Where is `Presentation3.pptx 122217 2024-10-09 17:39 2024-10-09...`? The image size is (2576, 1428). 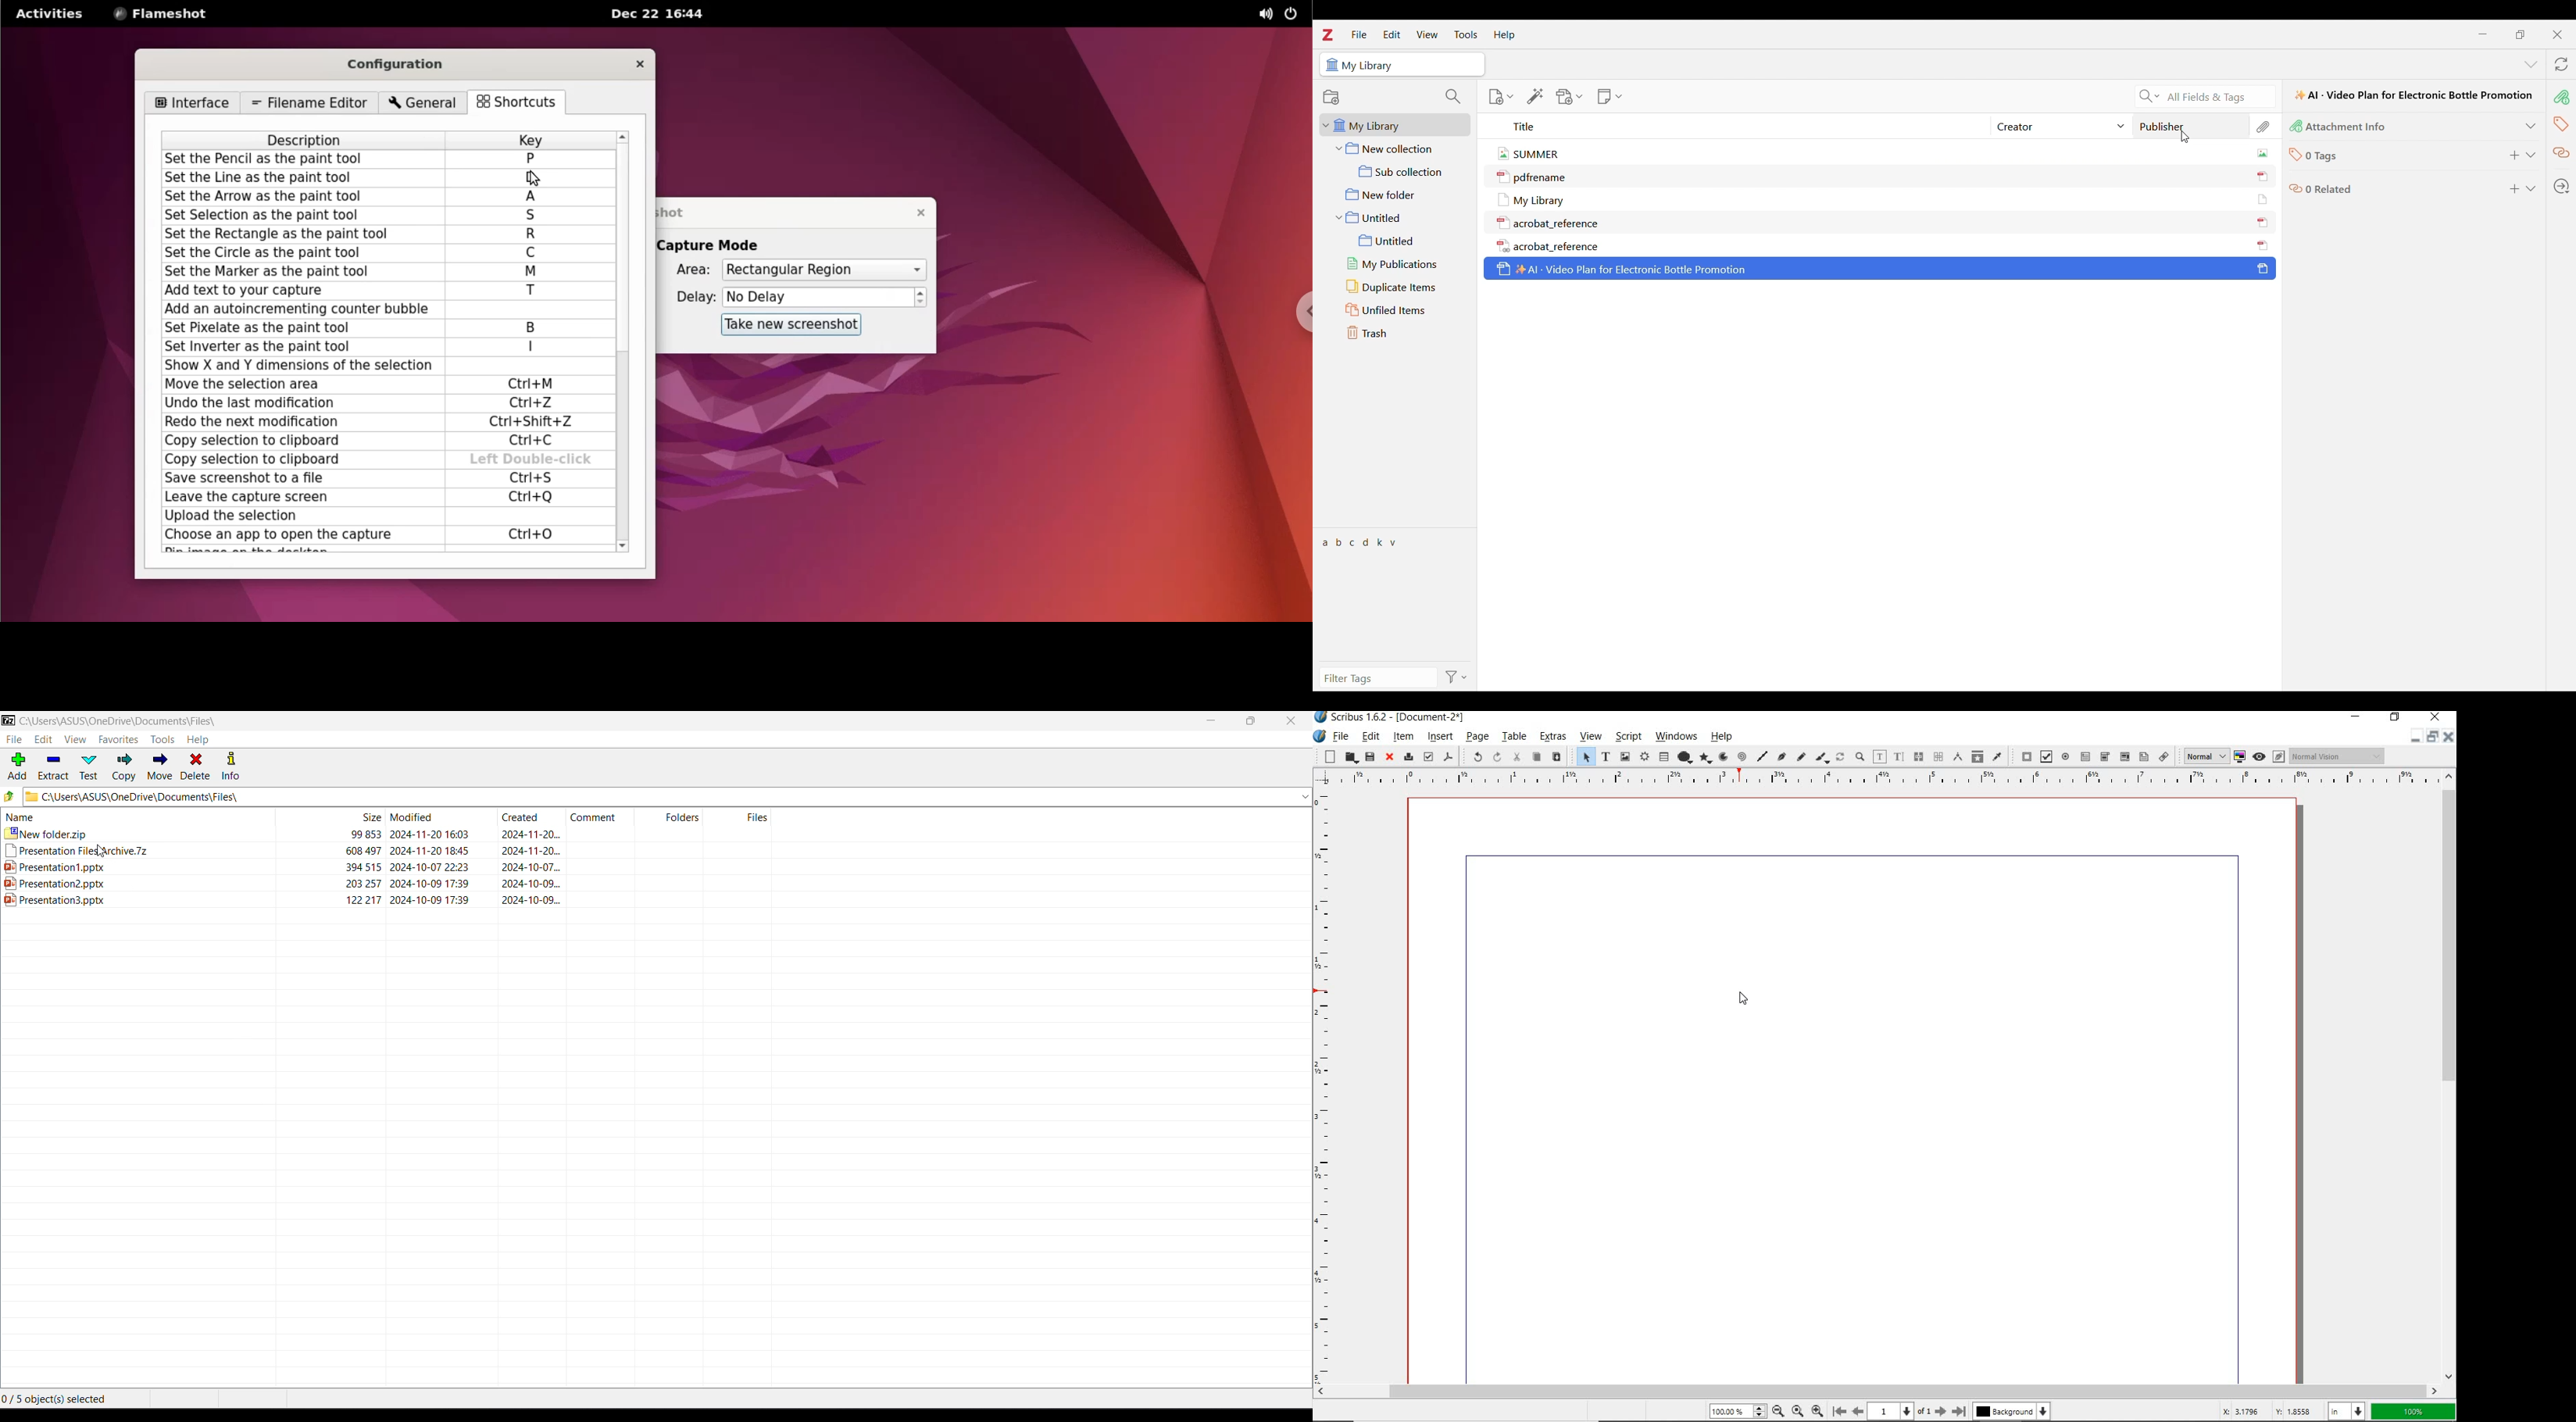 Presentation3.pptx 122217 2024-10-09 17:39 2024-10-09... is located at coordinates (283, 901).